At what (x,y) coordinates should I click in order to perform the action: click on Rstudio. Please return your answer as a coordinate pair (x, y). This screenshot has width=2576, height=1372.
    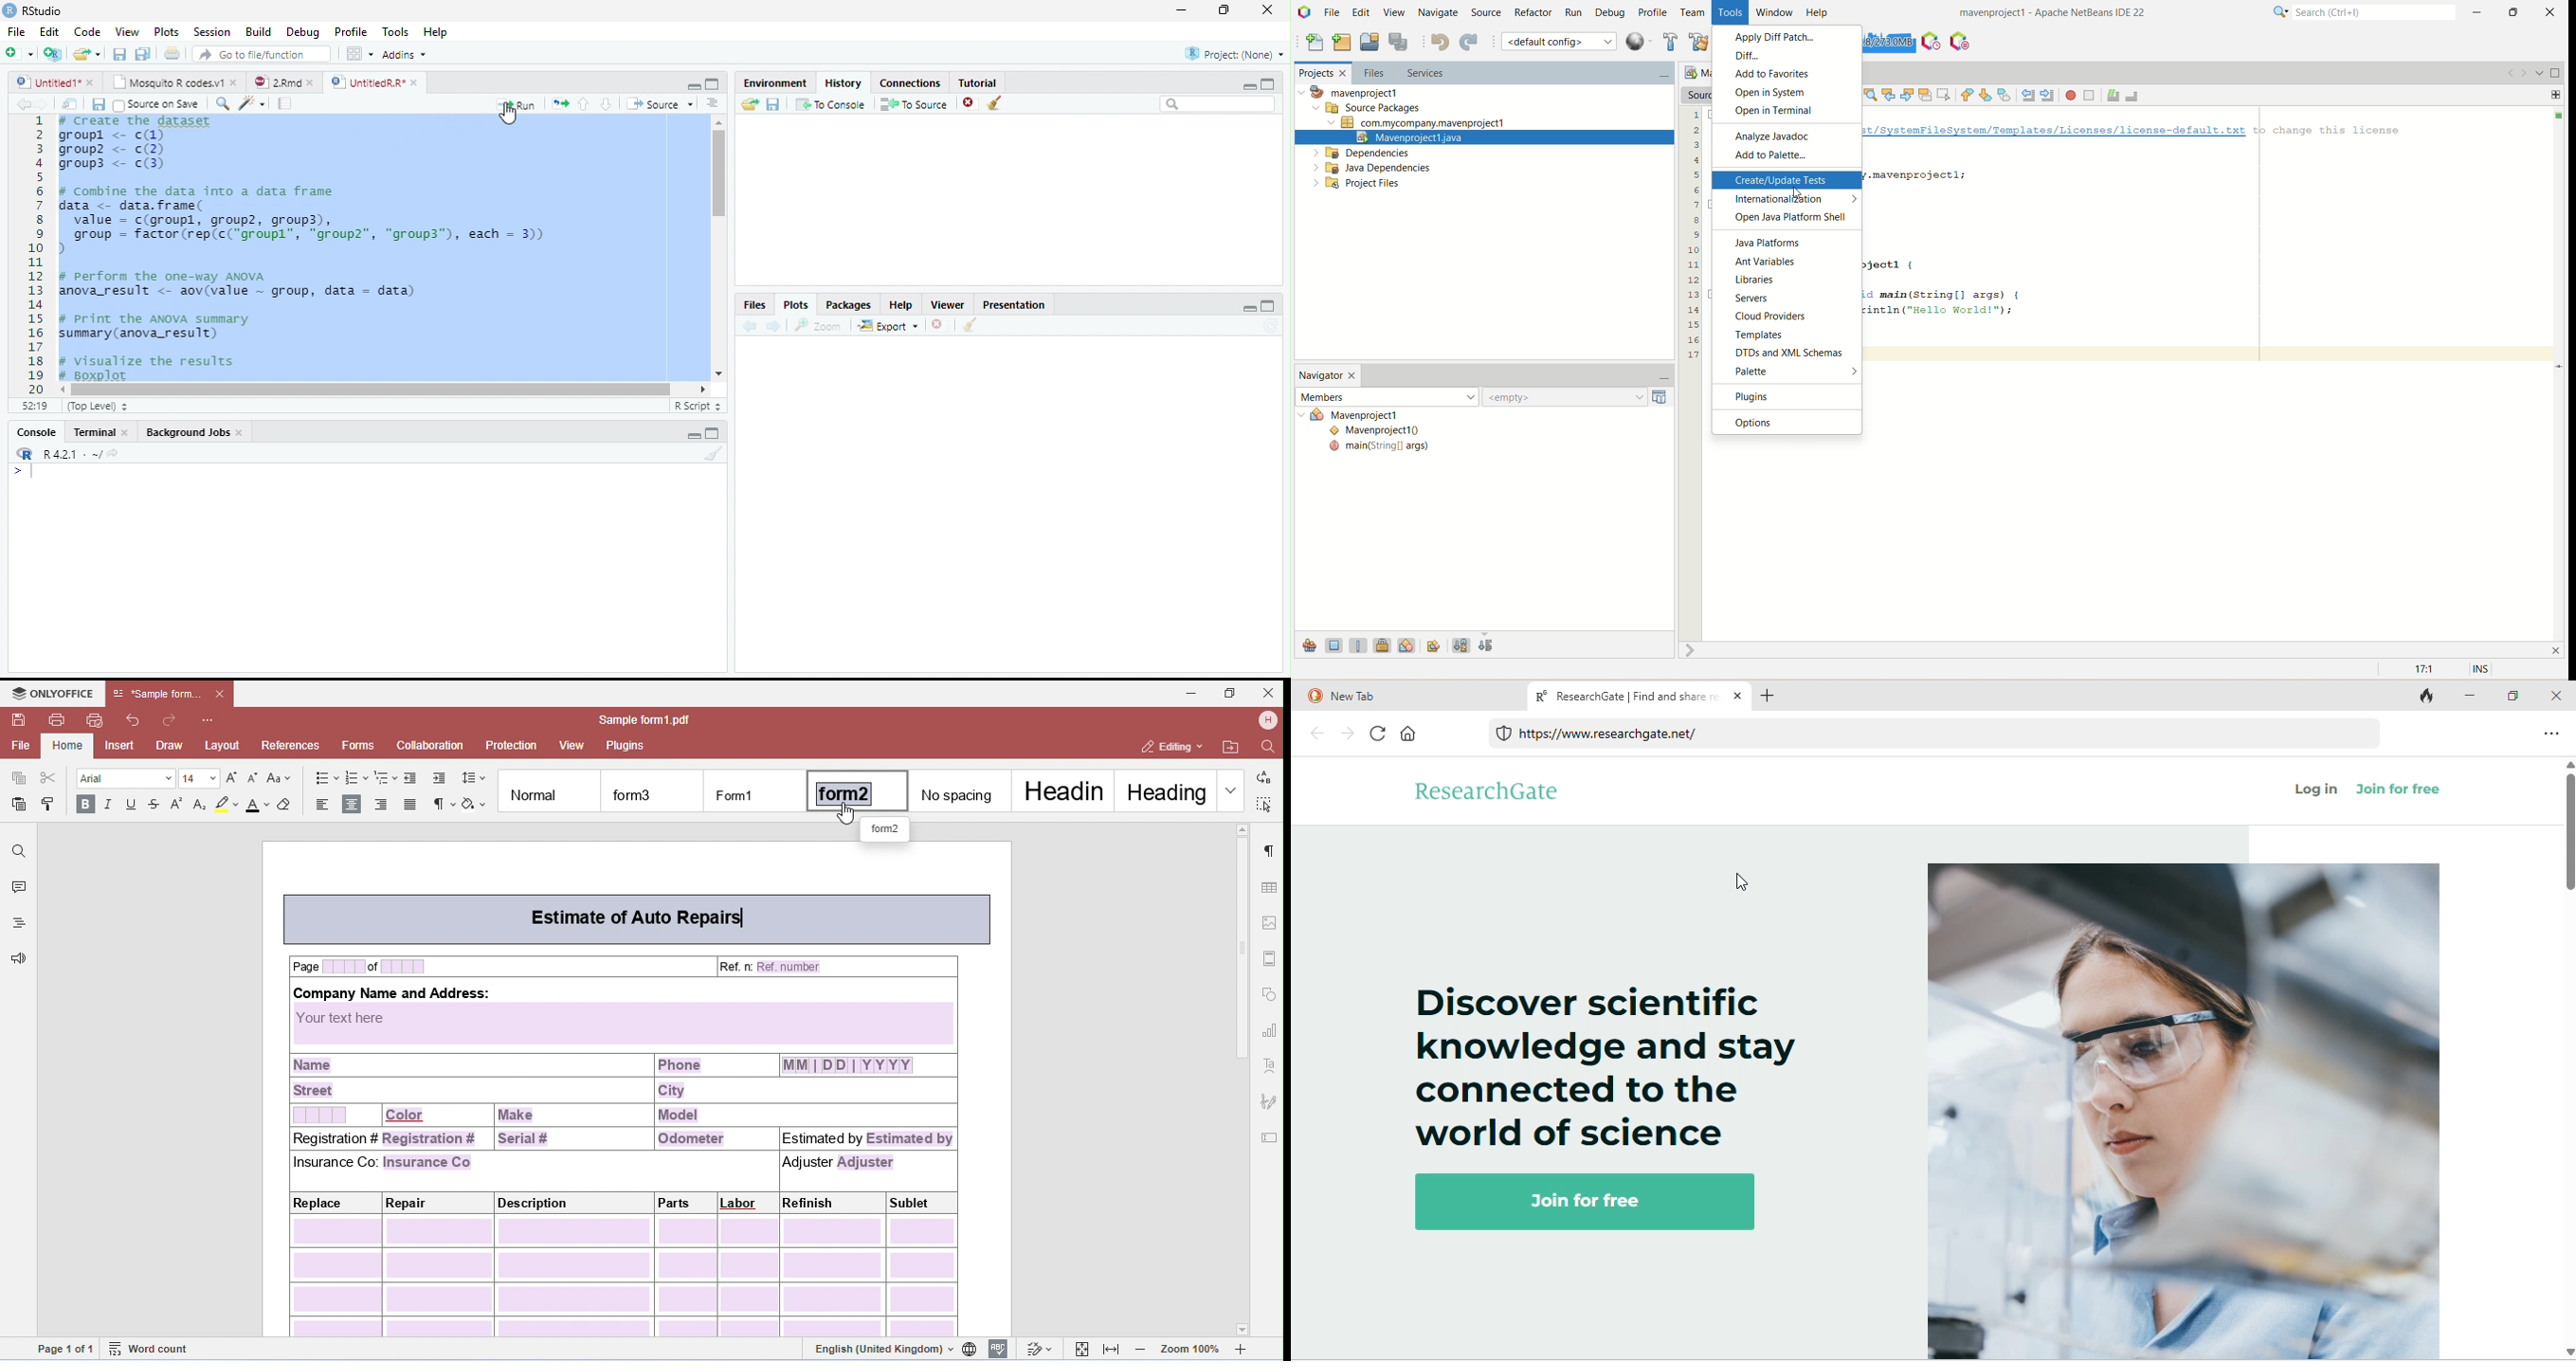
    Looking at the image, I should click on (31, 9).